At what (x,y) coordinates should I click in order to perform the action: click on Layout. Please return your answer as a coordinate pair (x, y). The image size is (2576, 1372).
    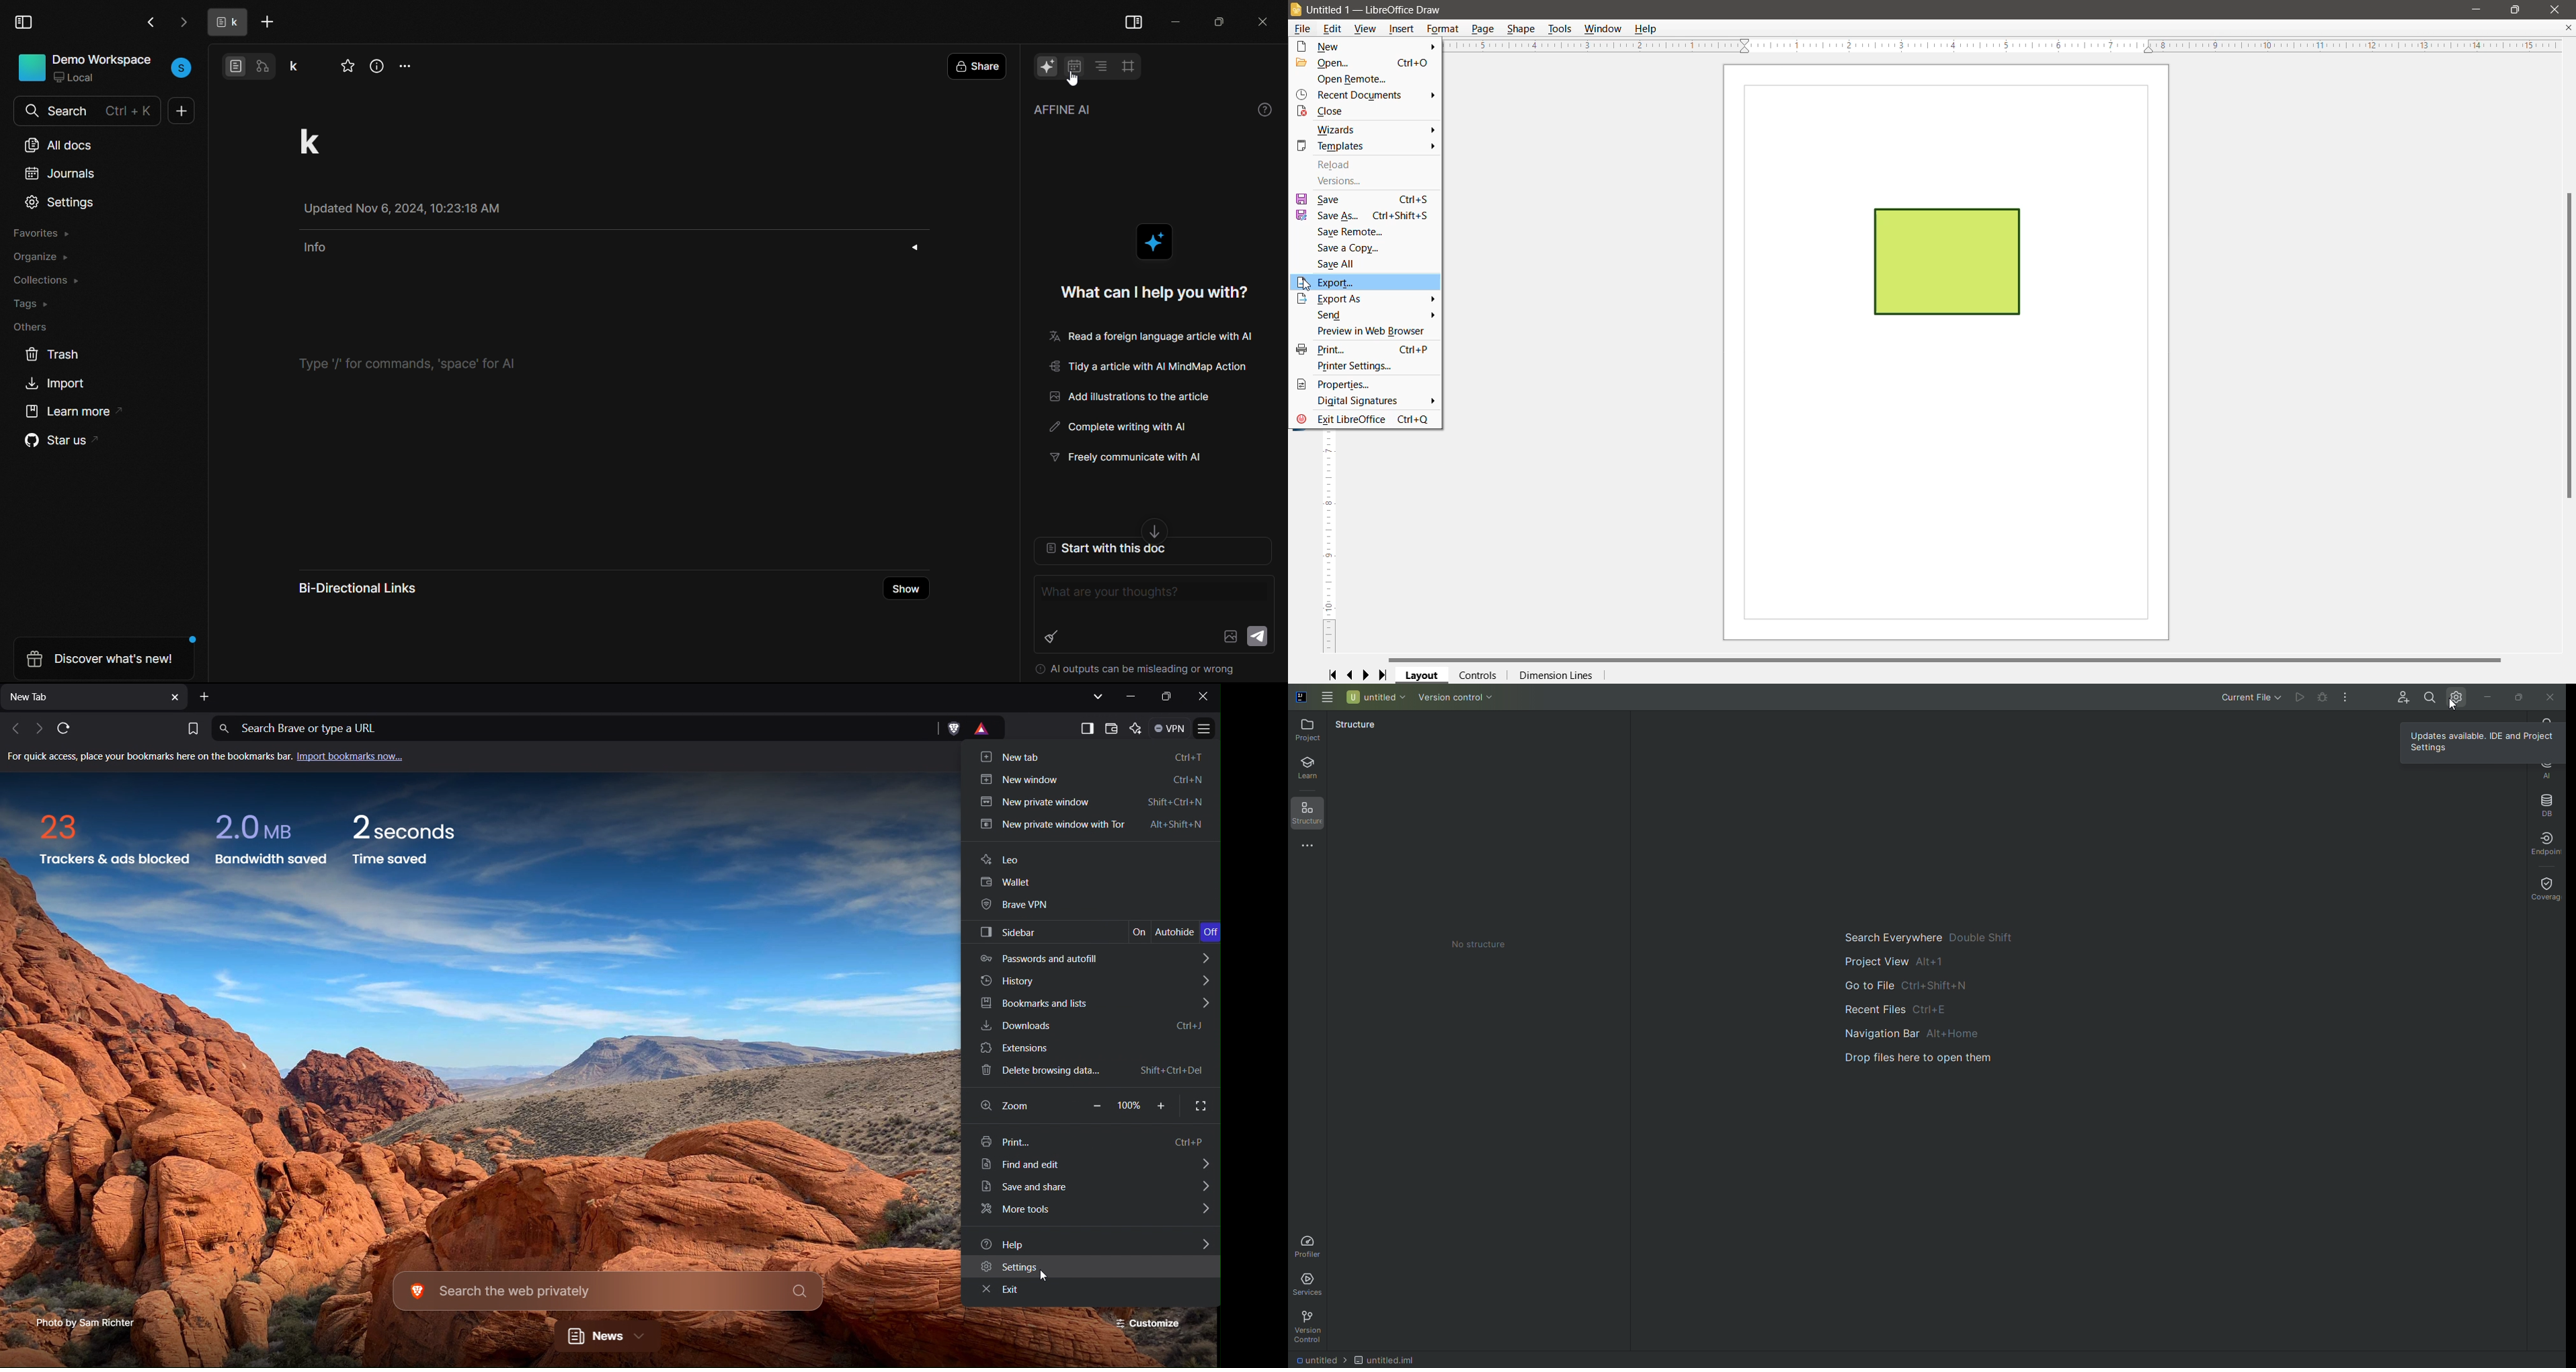
    Looking at the image, I should click on (1423, 676).